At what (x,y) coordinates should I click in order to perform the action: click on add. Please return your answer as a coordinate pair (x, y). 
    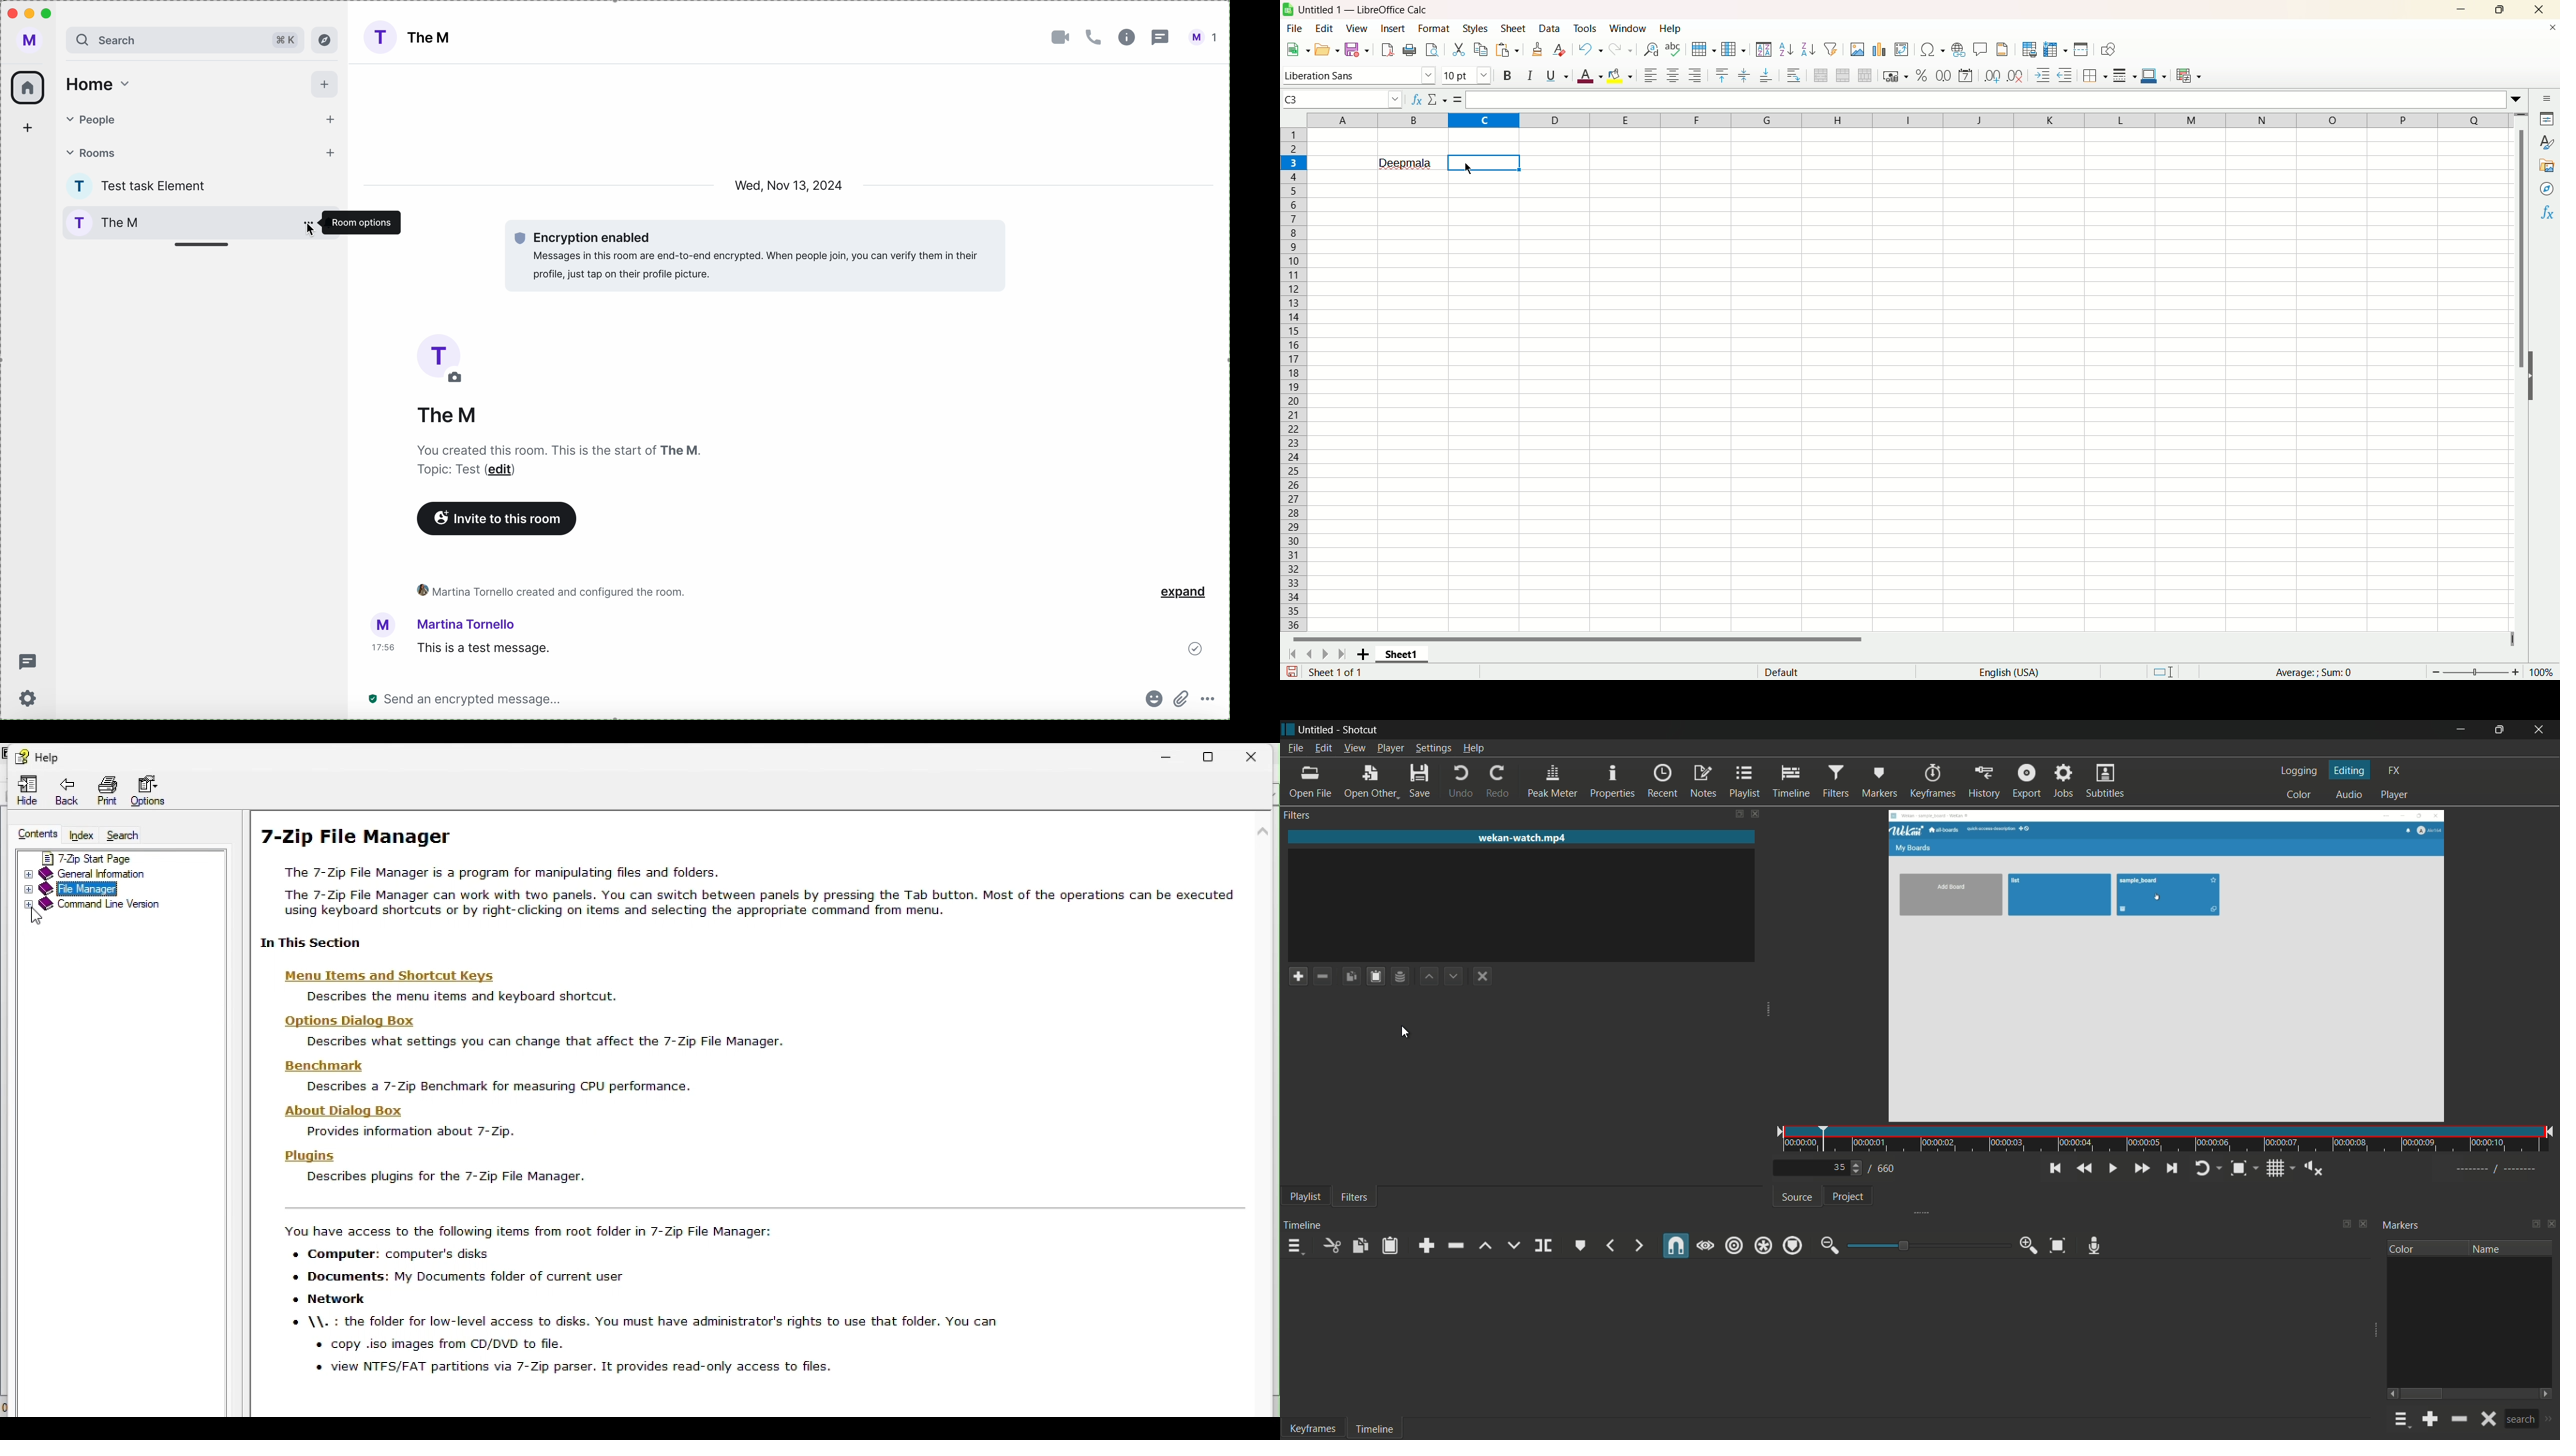
    Looking at the image, I should click on (332, 153).